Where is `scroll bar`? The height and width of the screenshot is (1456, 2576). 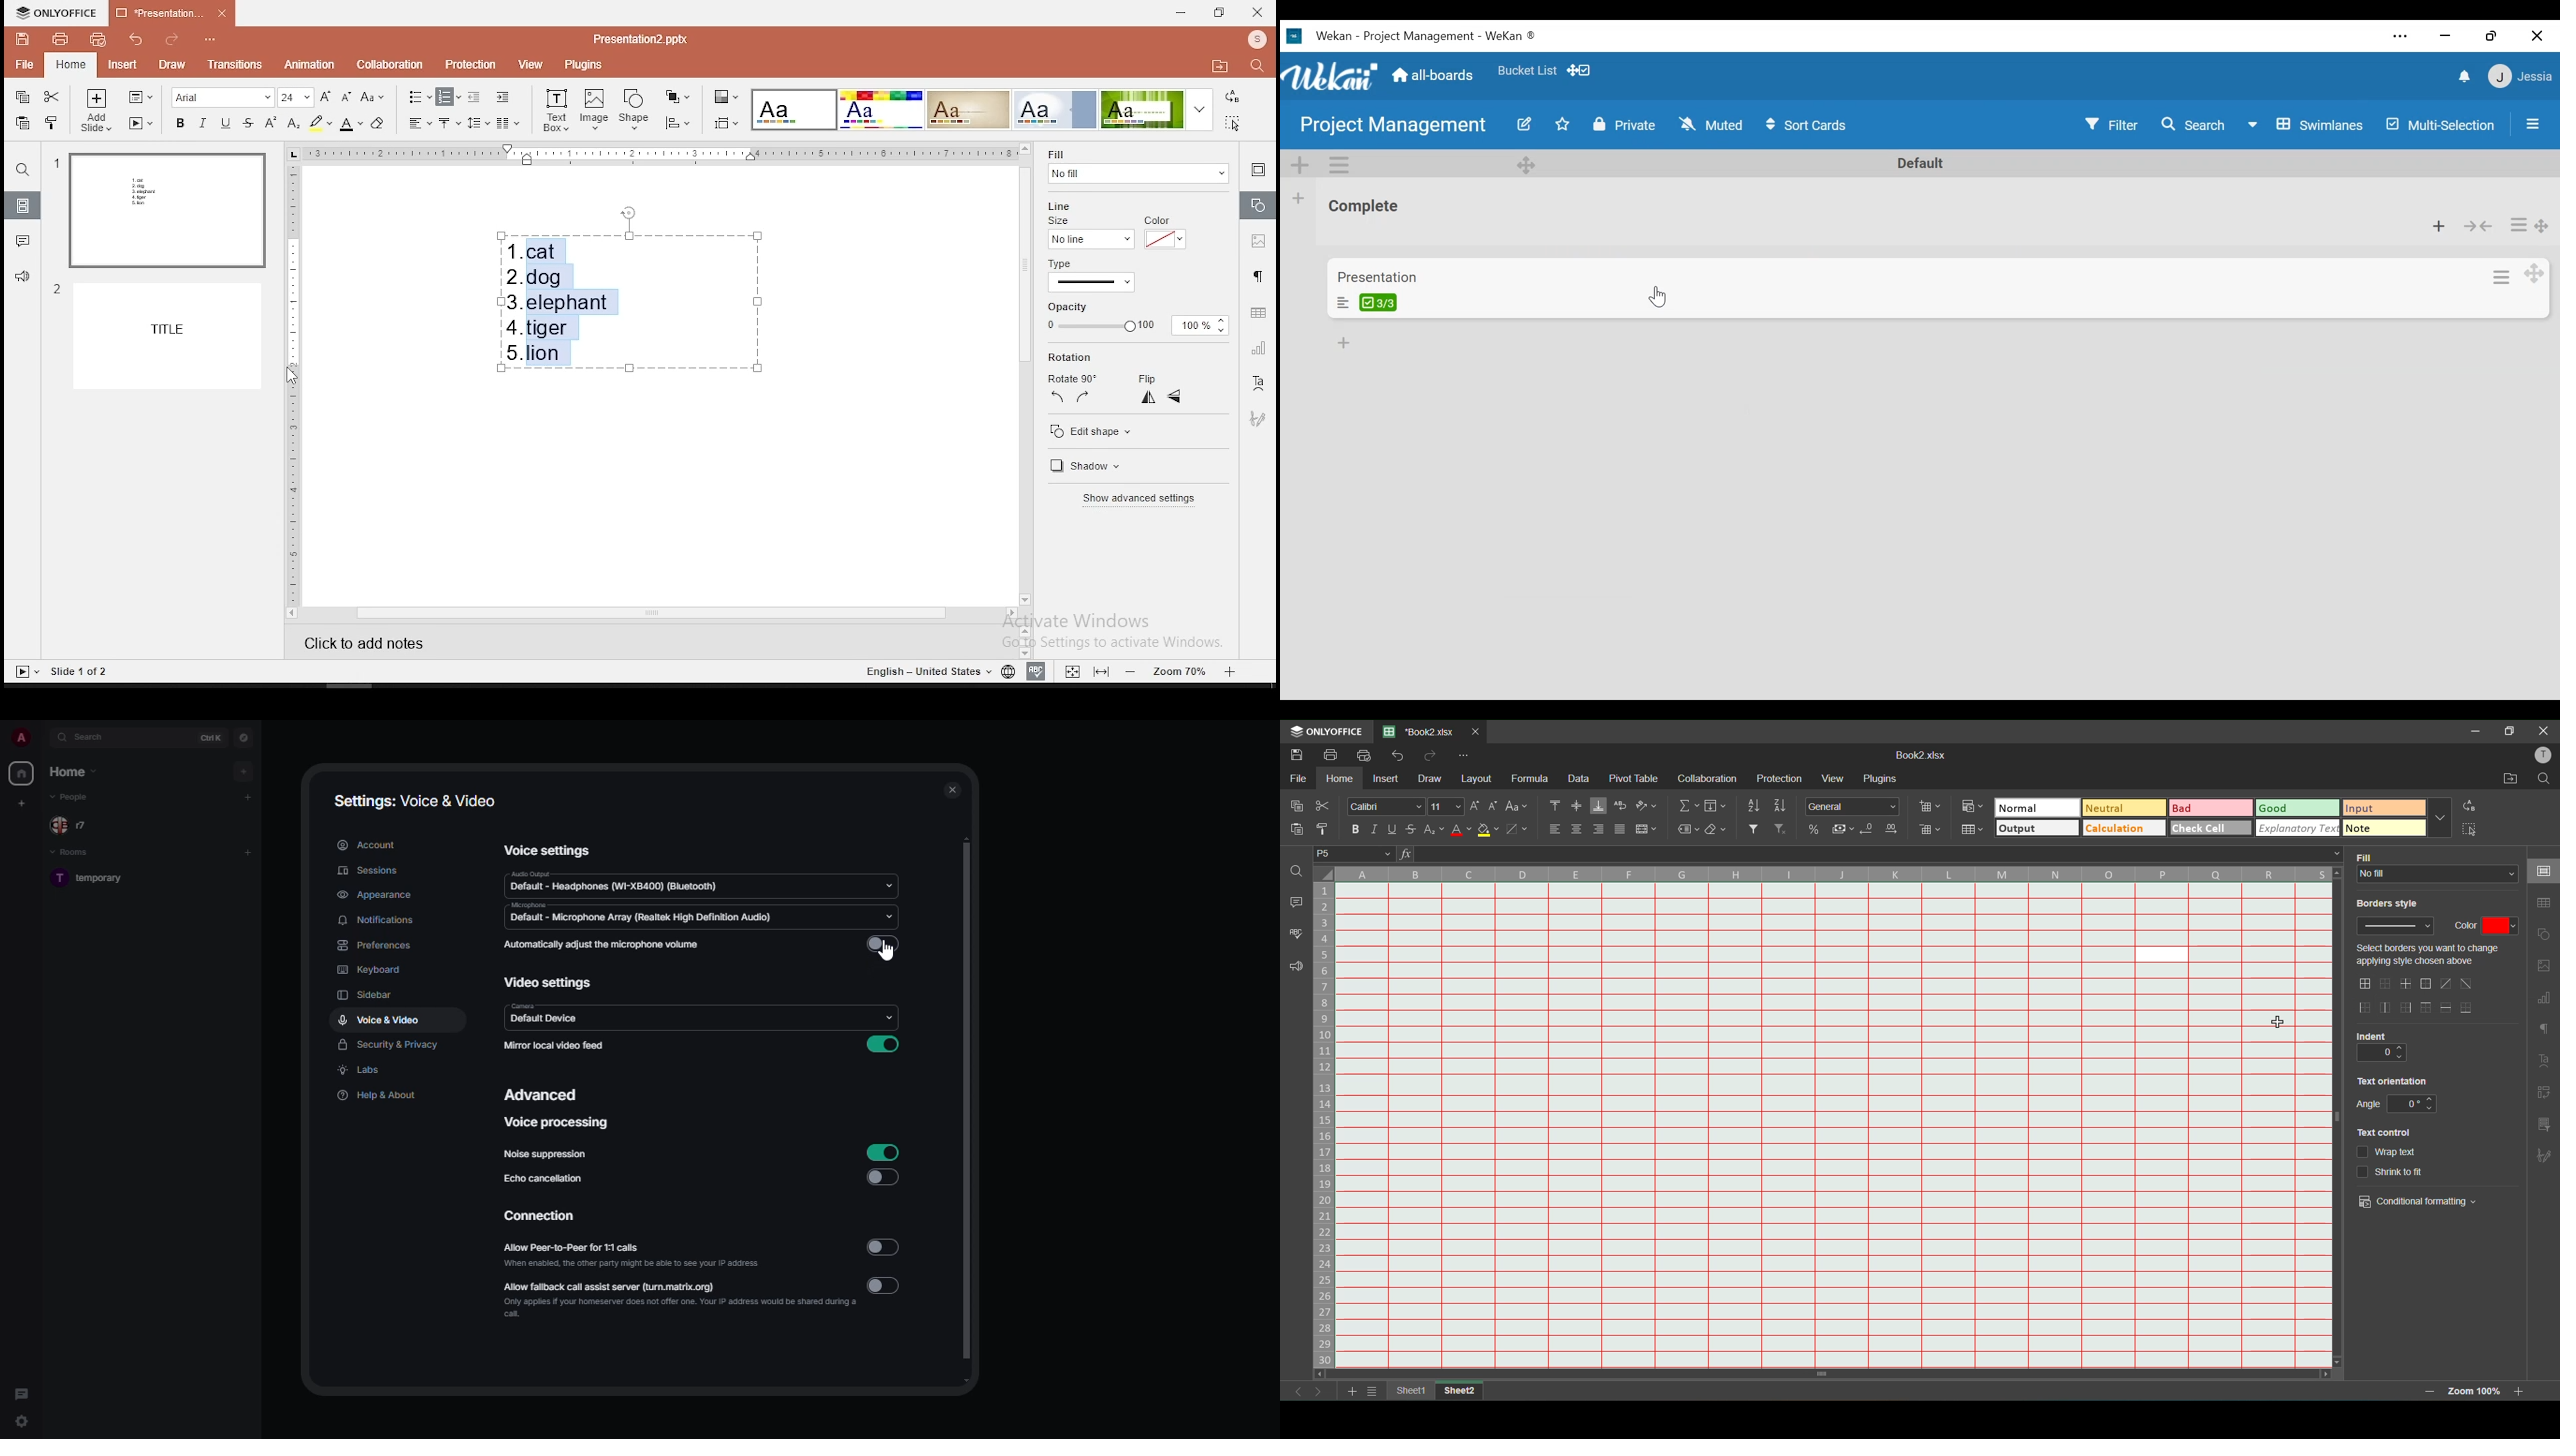
scroll bar is located at coordinates (969, 1108).